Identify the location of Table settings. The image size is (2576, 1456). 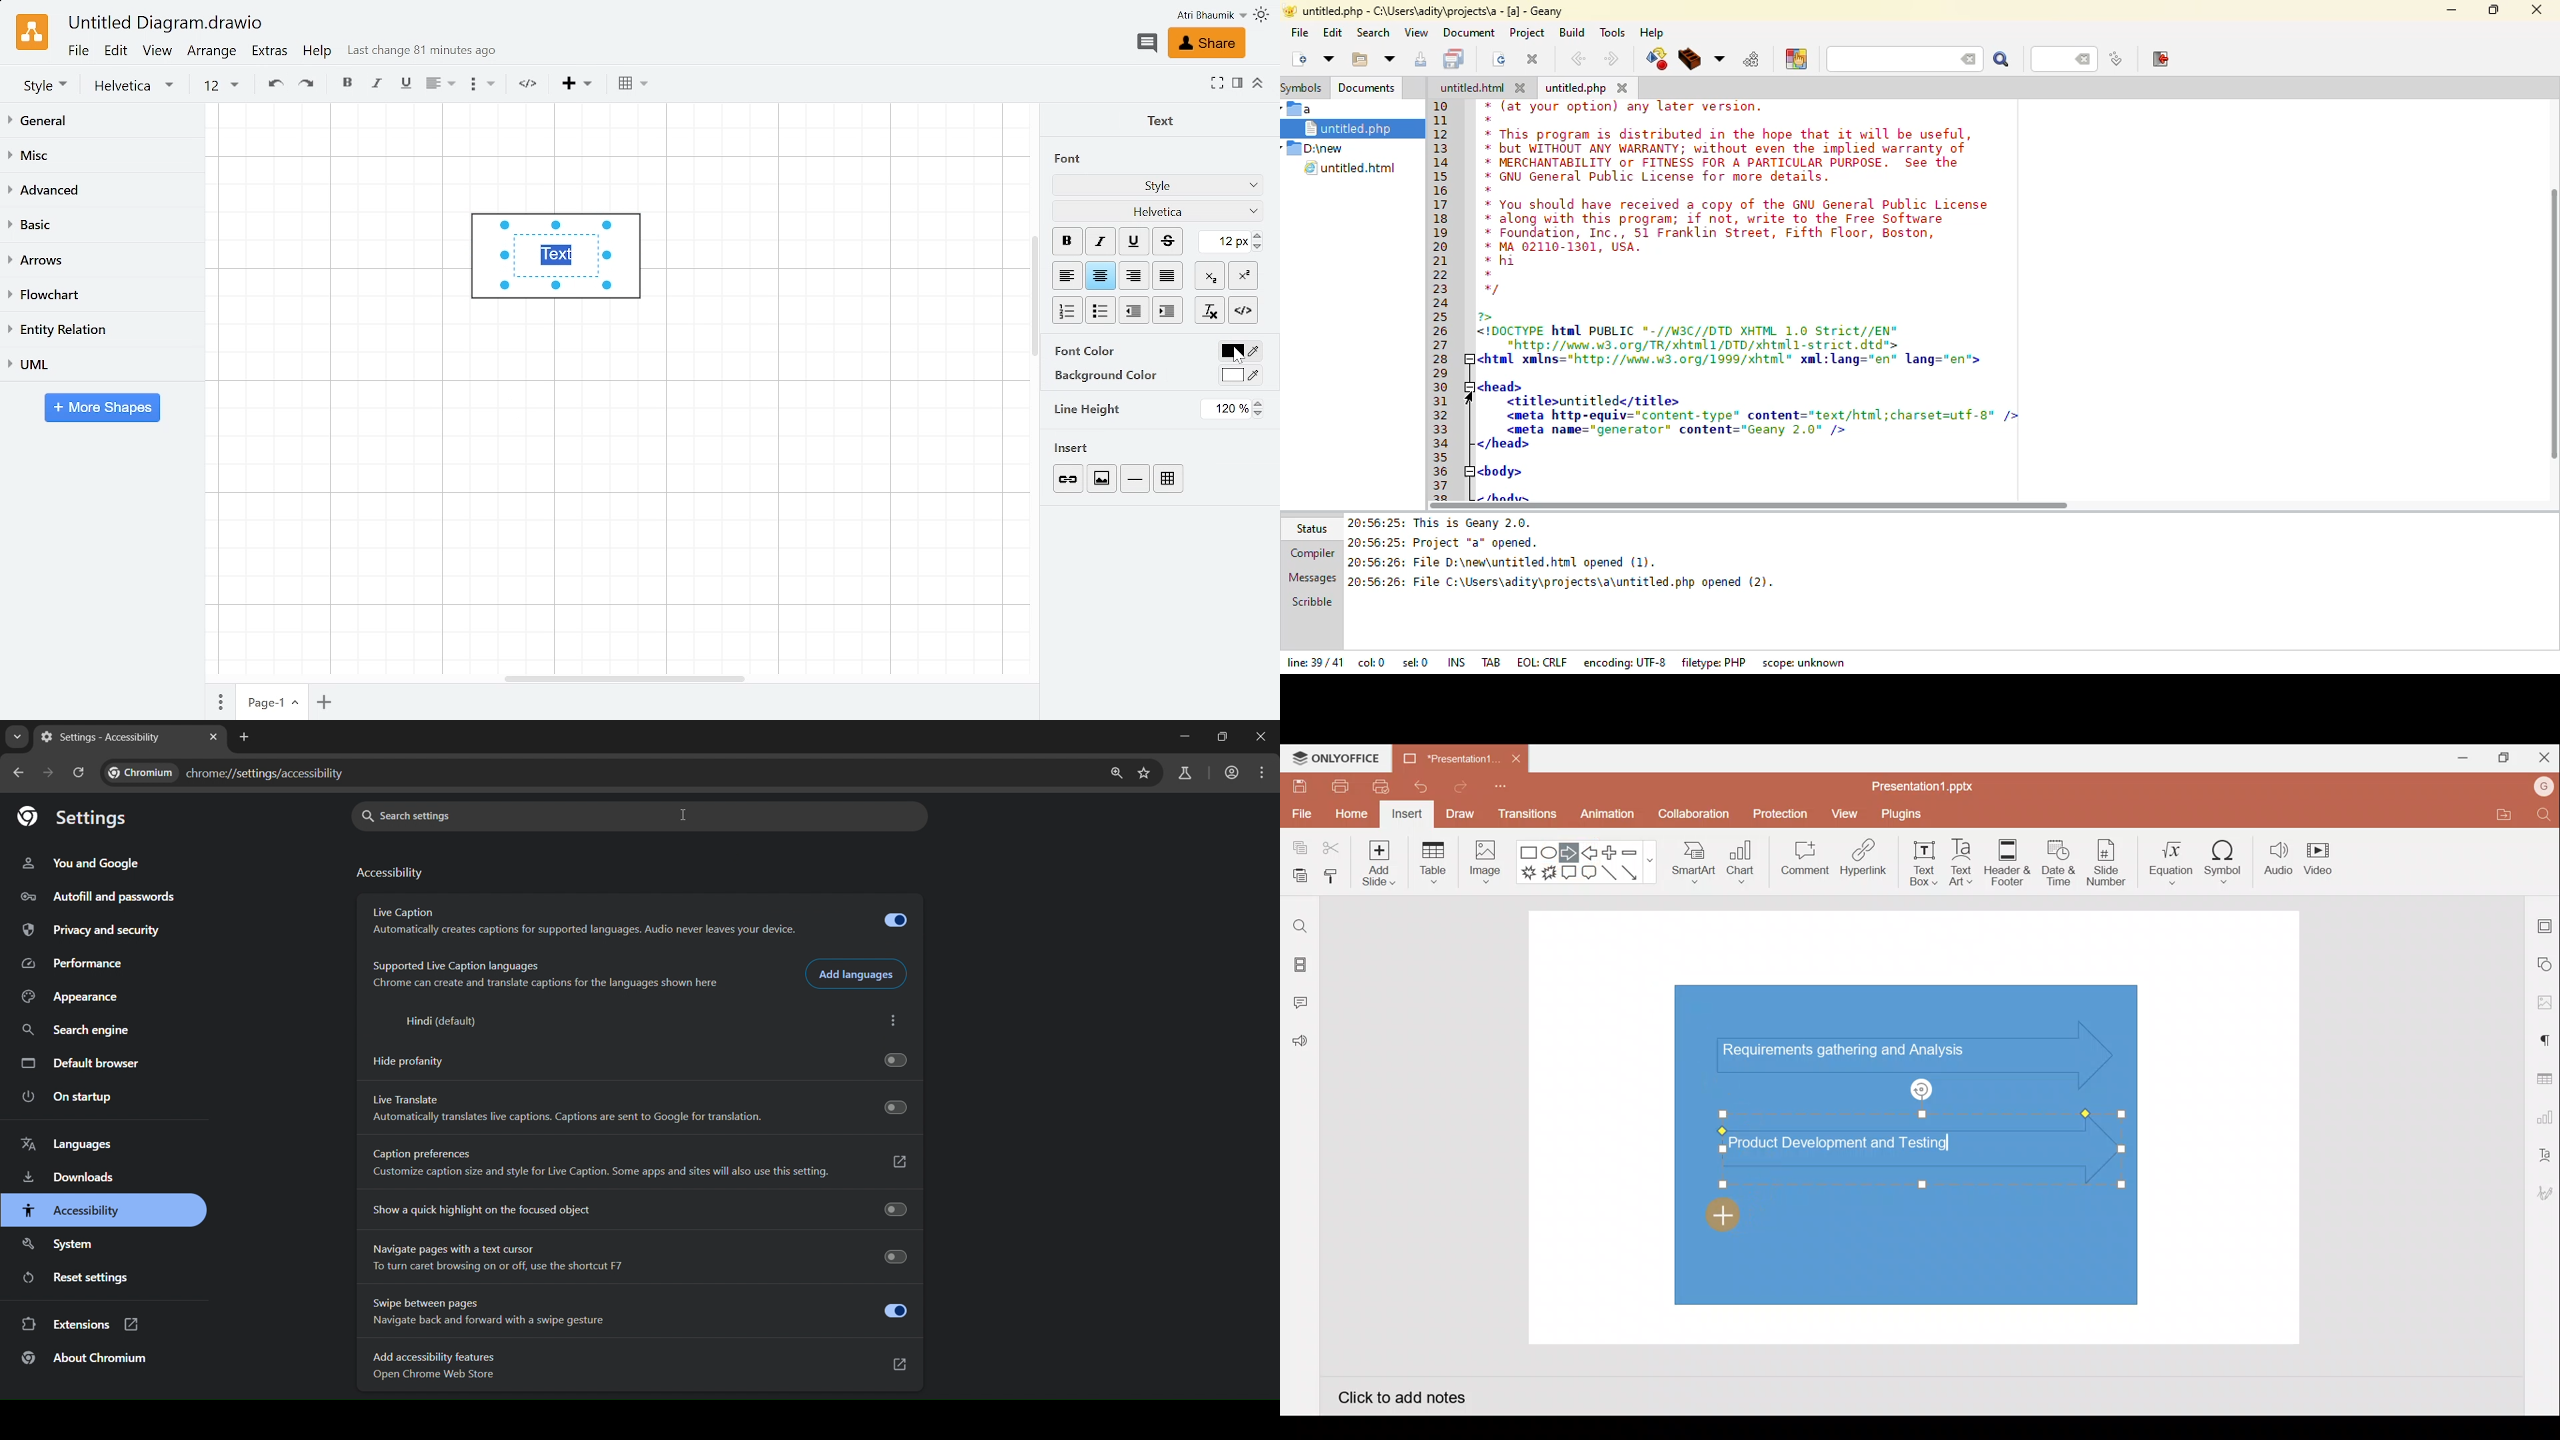
(2541, 1077).